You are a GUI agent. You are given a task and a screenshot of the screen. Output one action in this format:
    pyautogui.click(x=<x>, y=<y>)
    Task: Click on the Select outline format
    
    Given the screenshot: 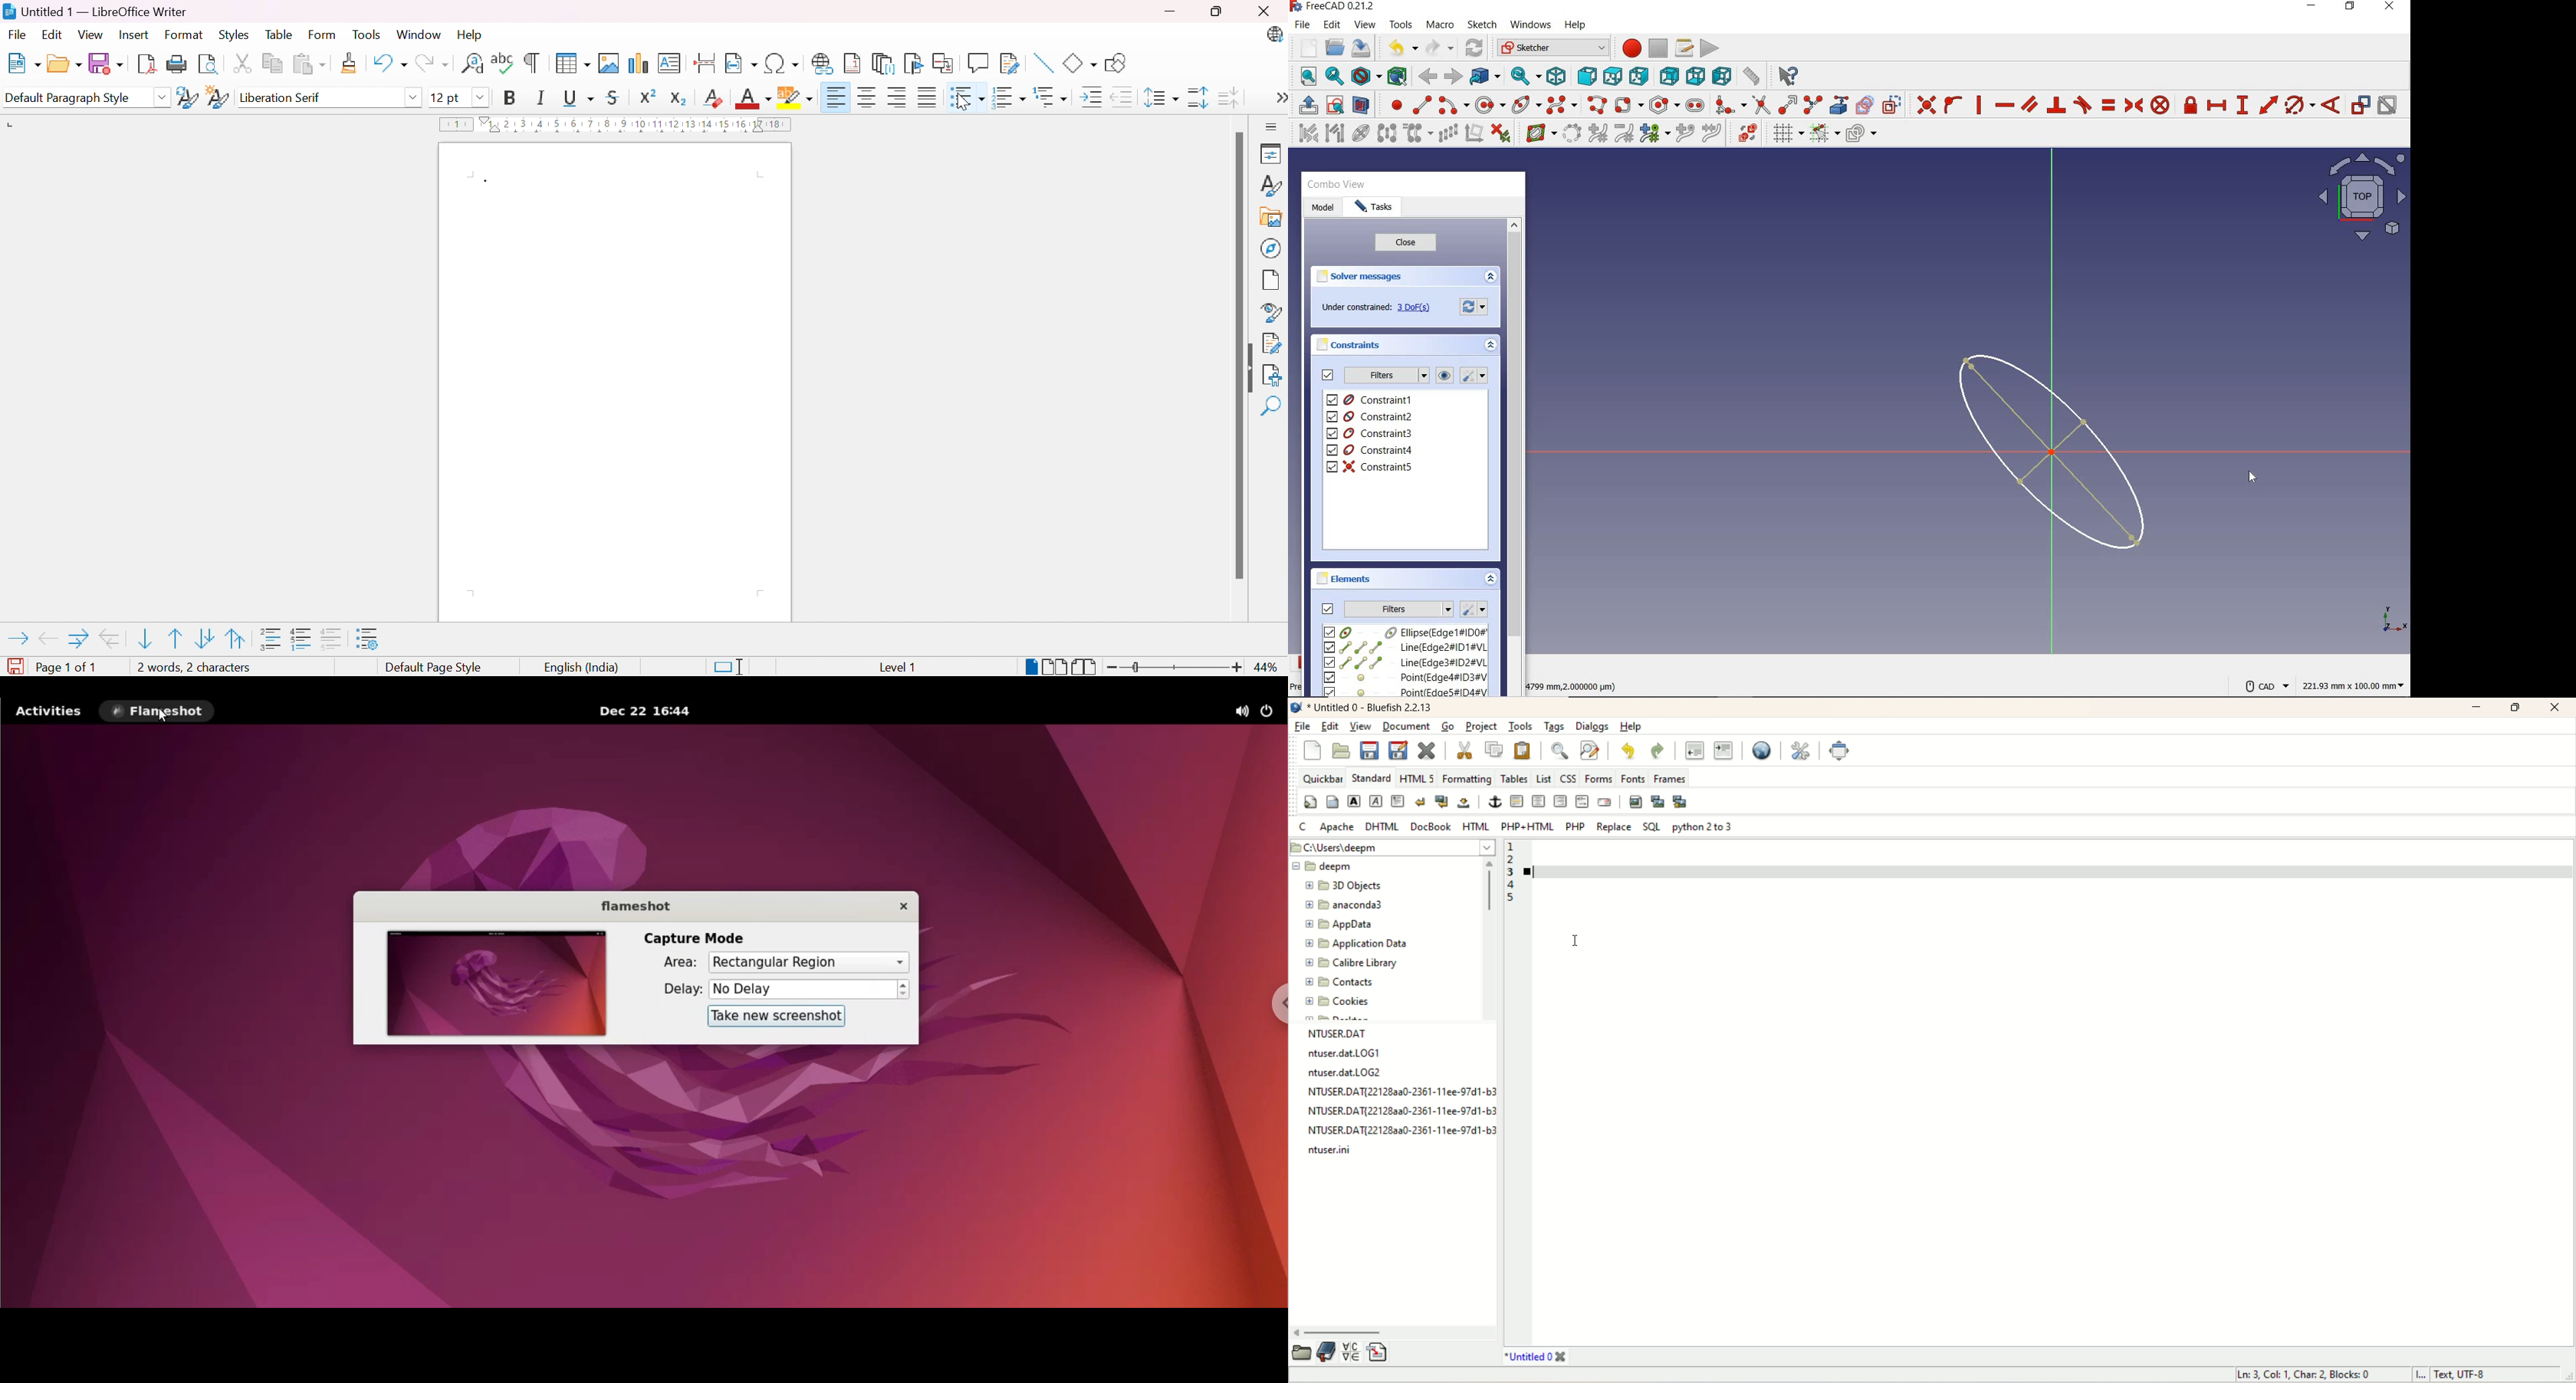 What is the action you would take?
    pyautogui.click(x=1053, y=97)
    